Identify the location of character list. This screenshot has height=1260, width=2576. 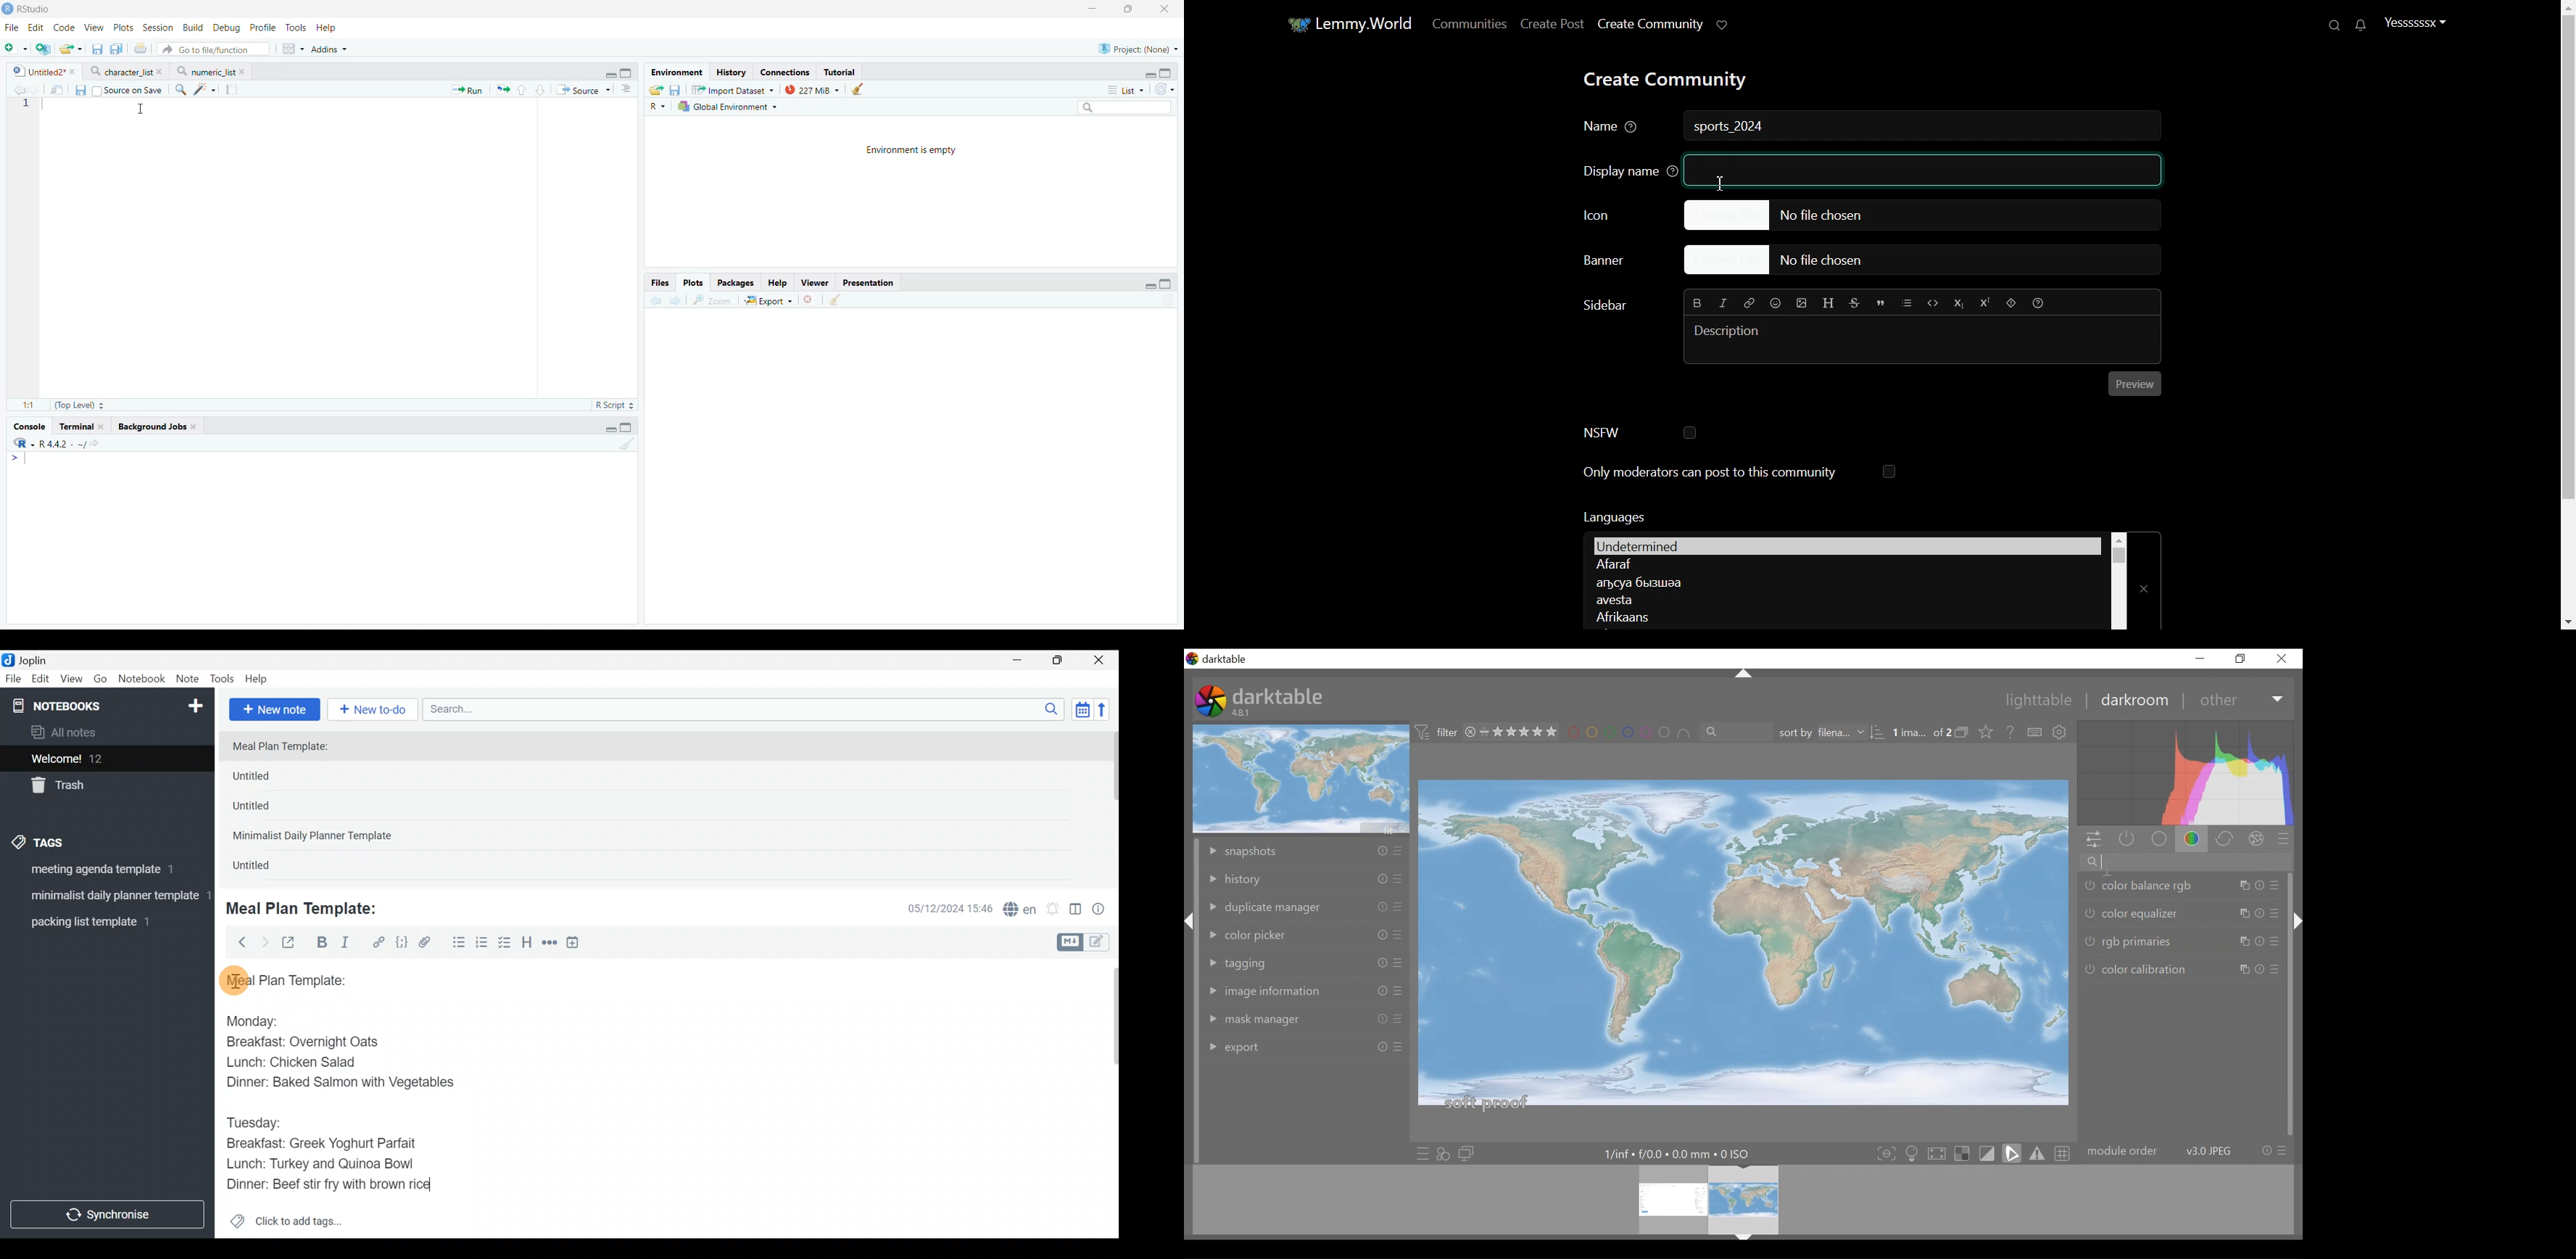
(126, 71).